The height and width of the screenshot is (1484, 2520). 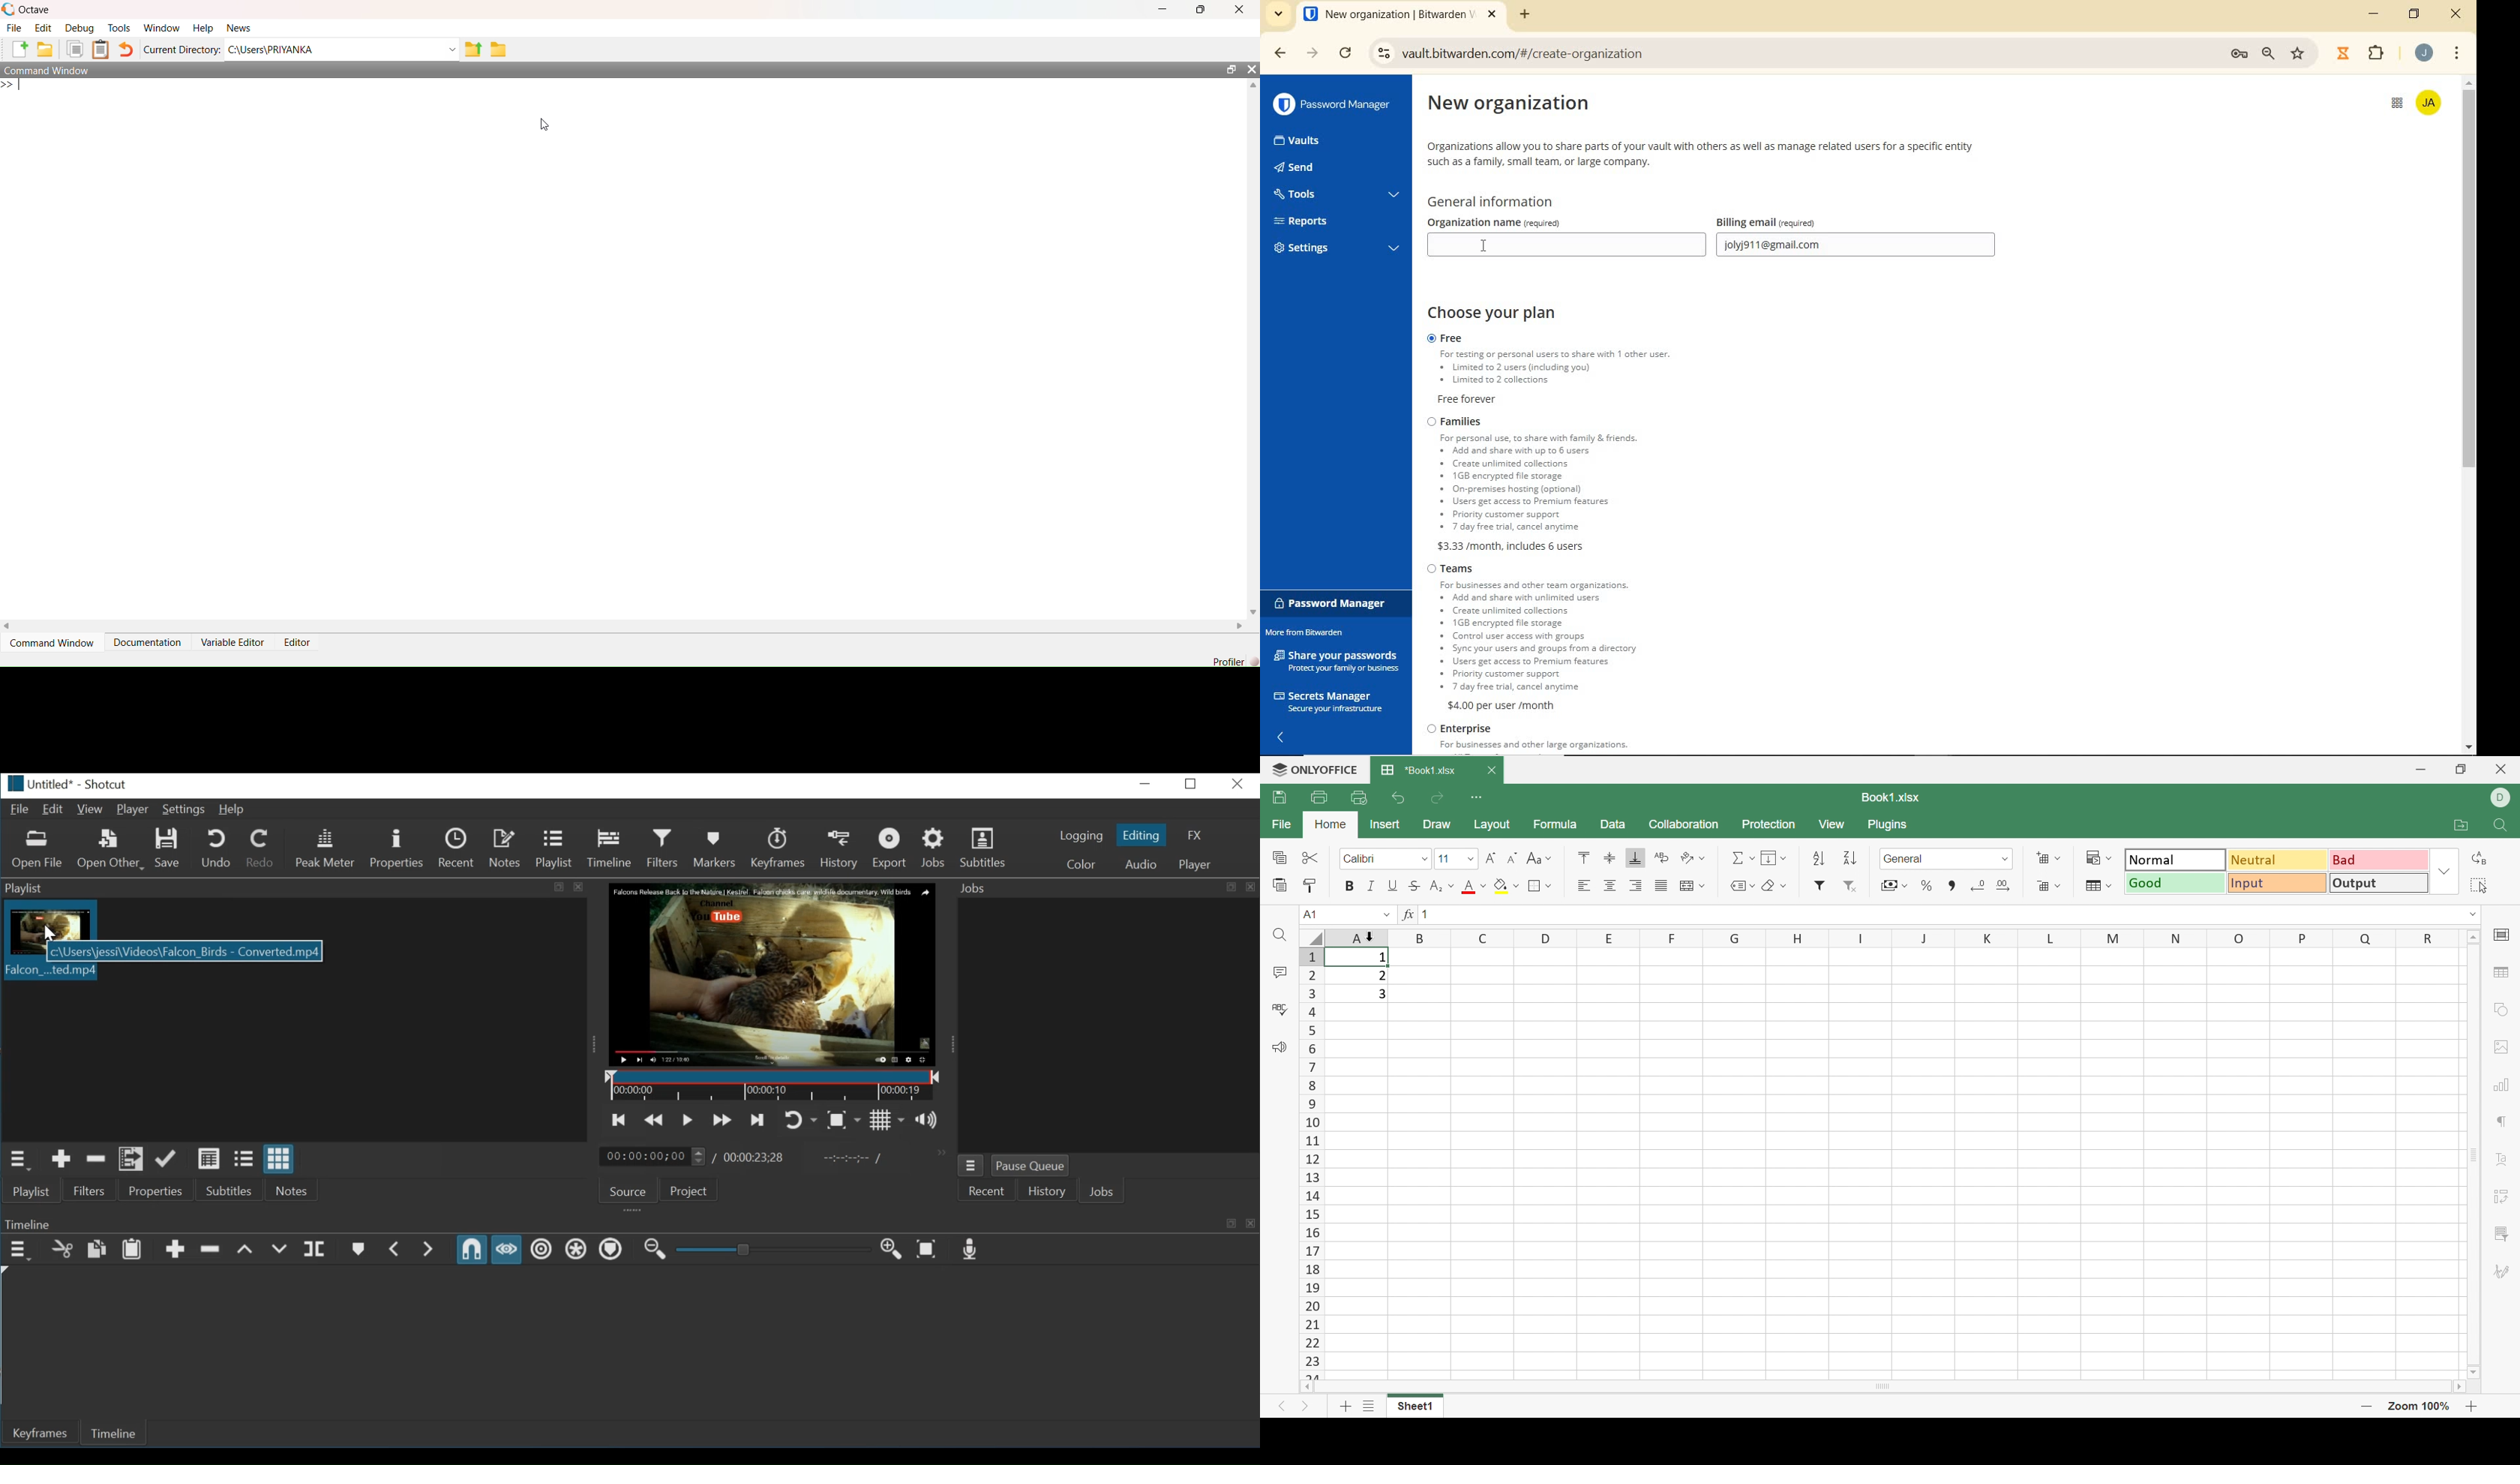 I want to click on zoom, so click(x=2270, y=54).